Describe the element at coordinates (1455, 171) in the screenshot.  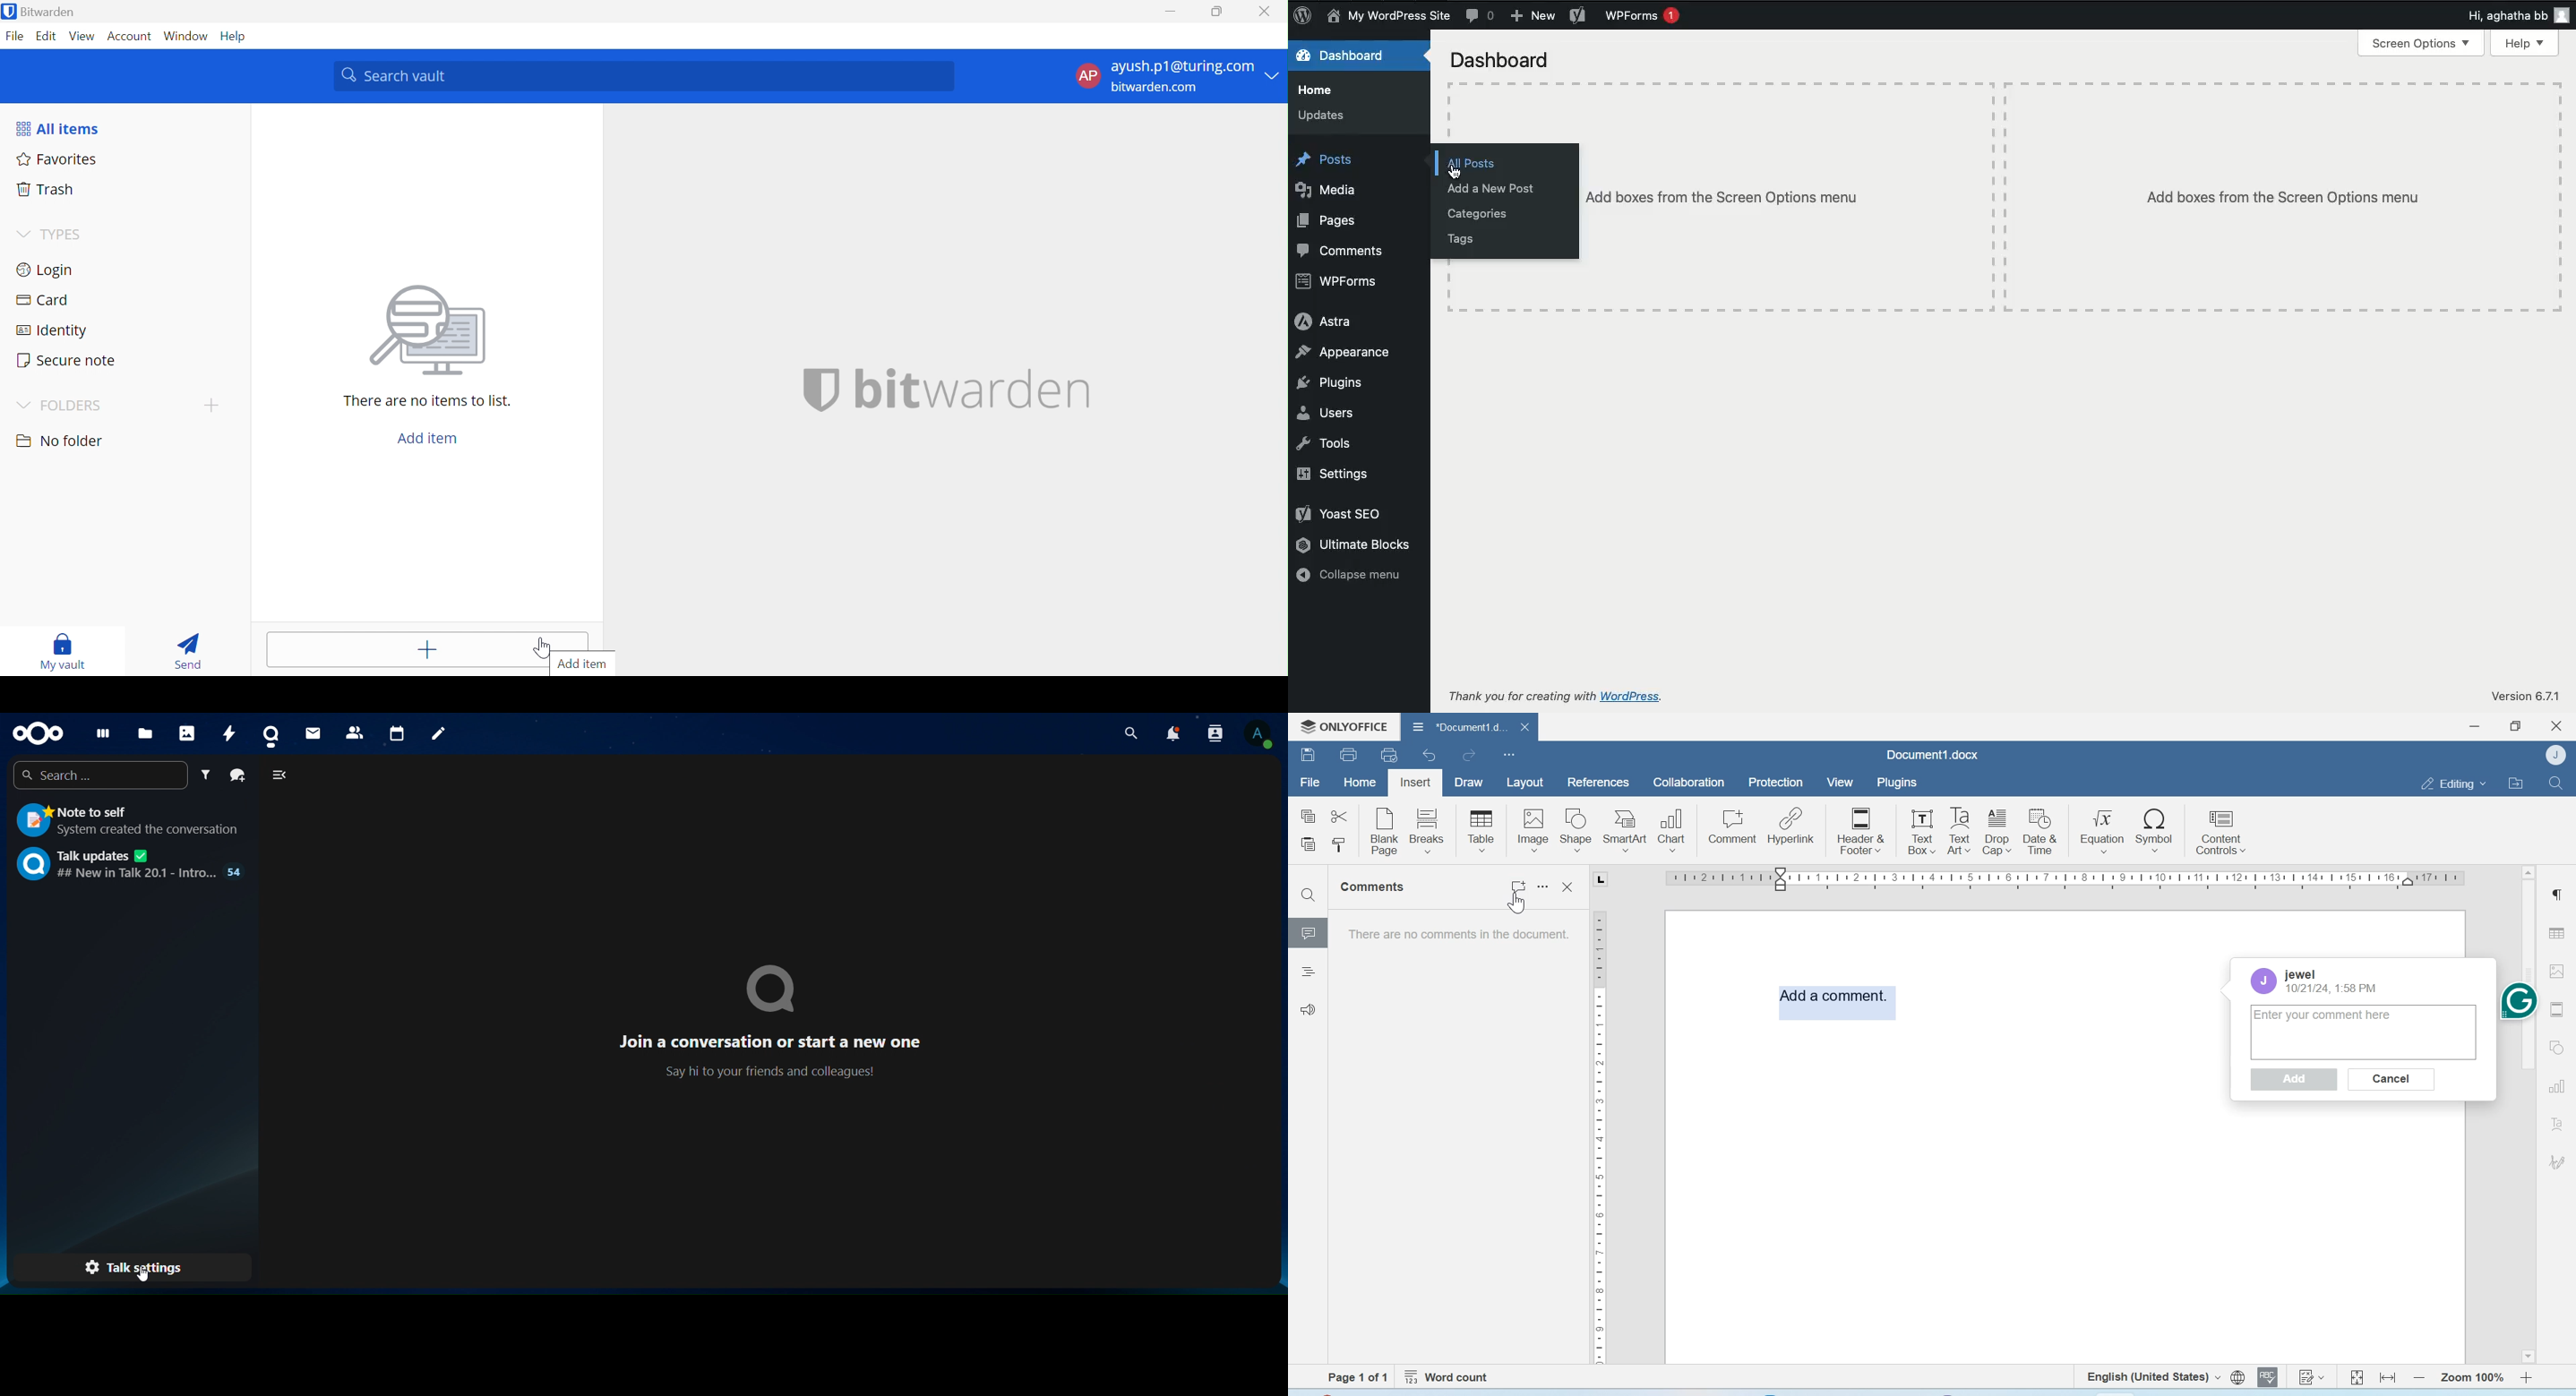
I see `Click` at that location.